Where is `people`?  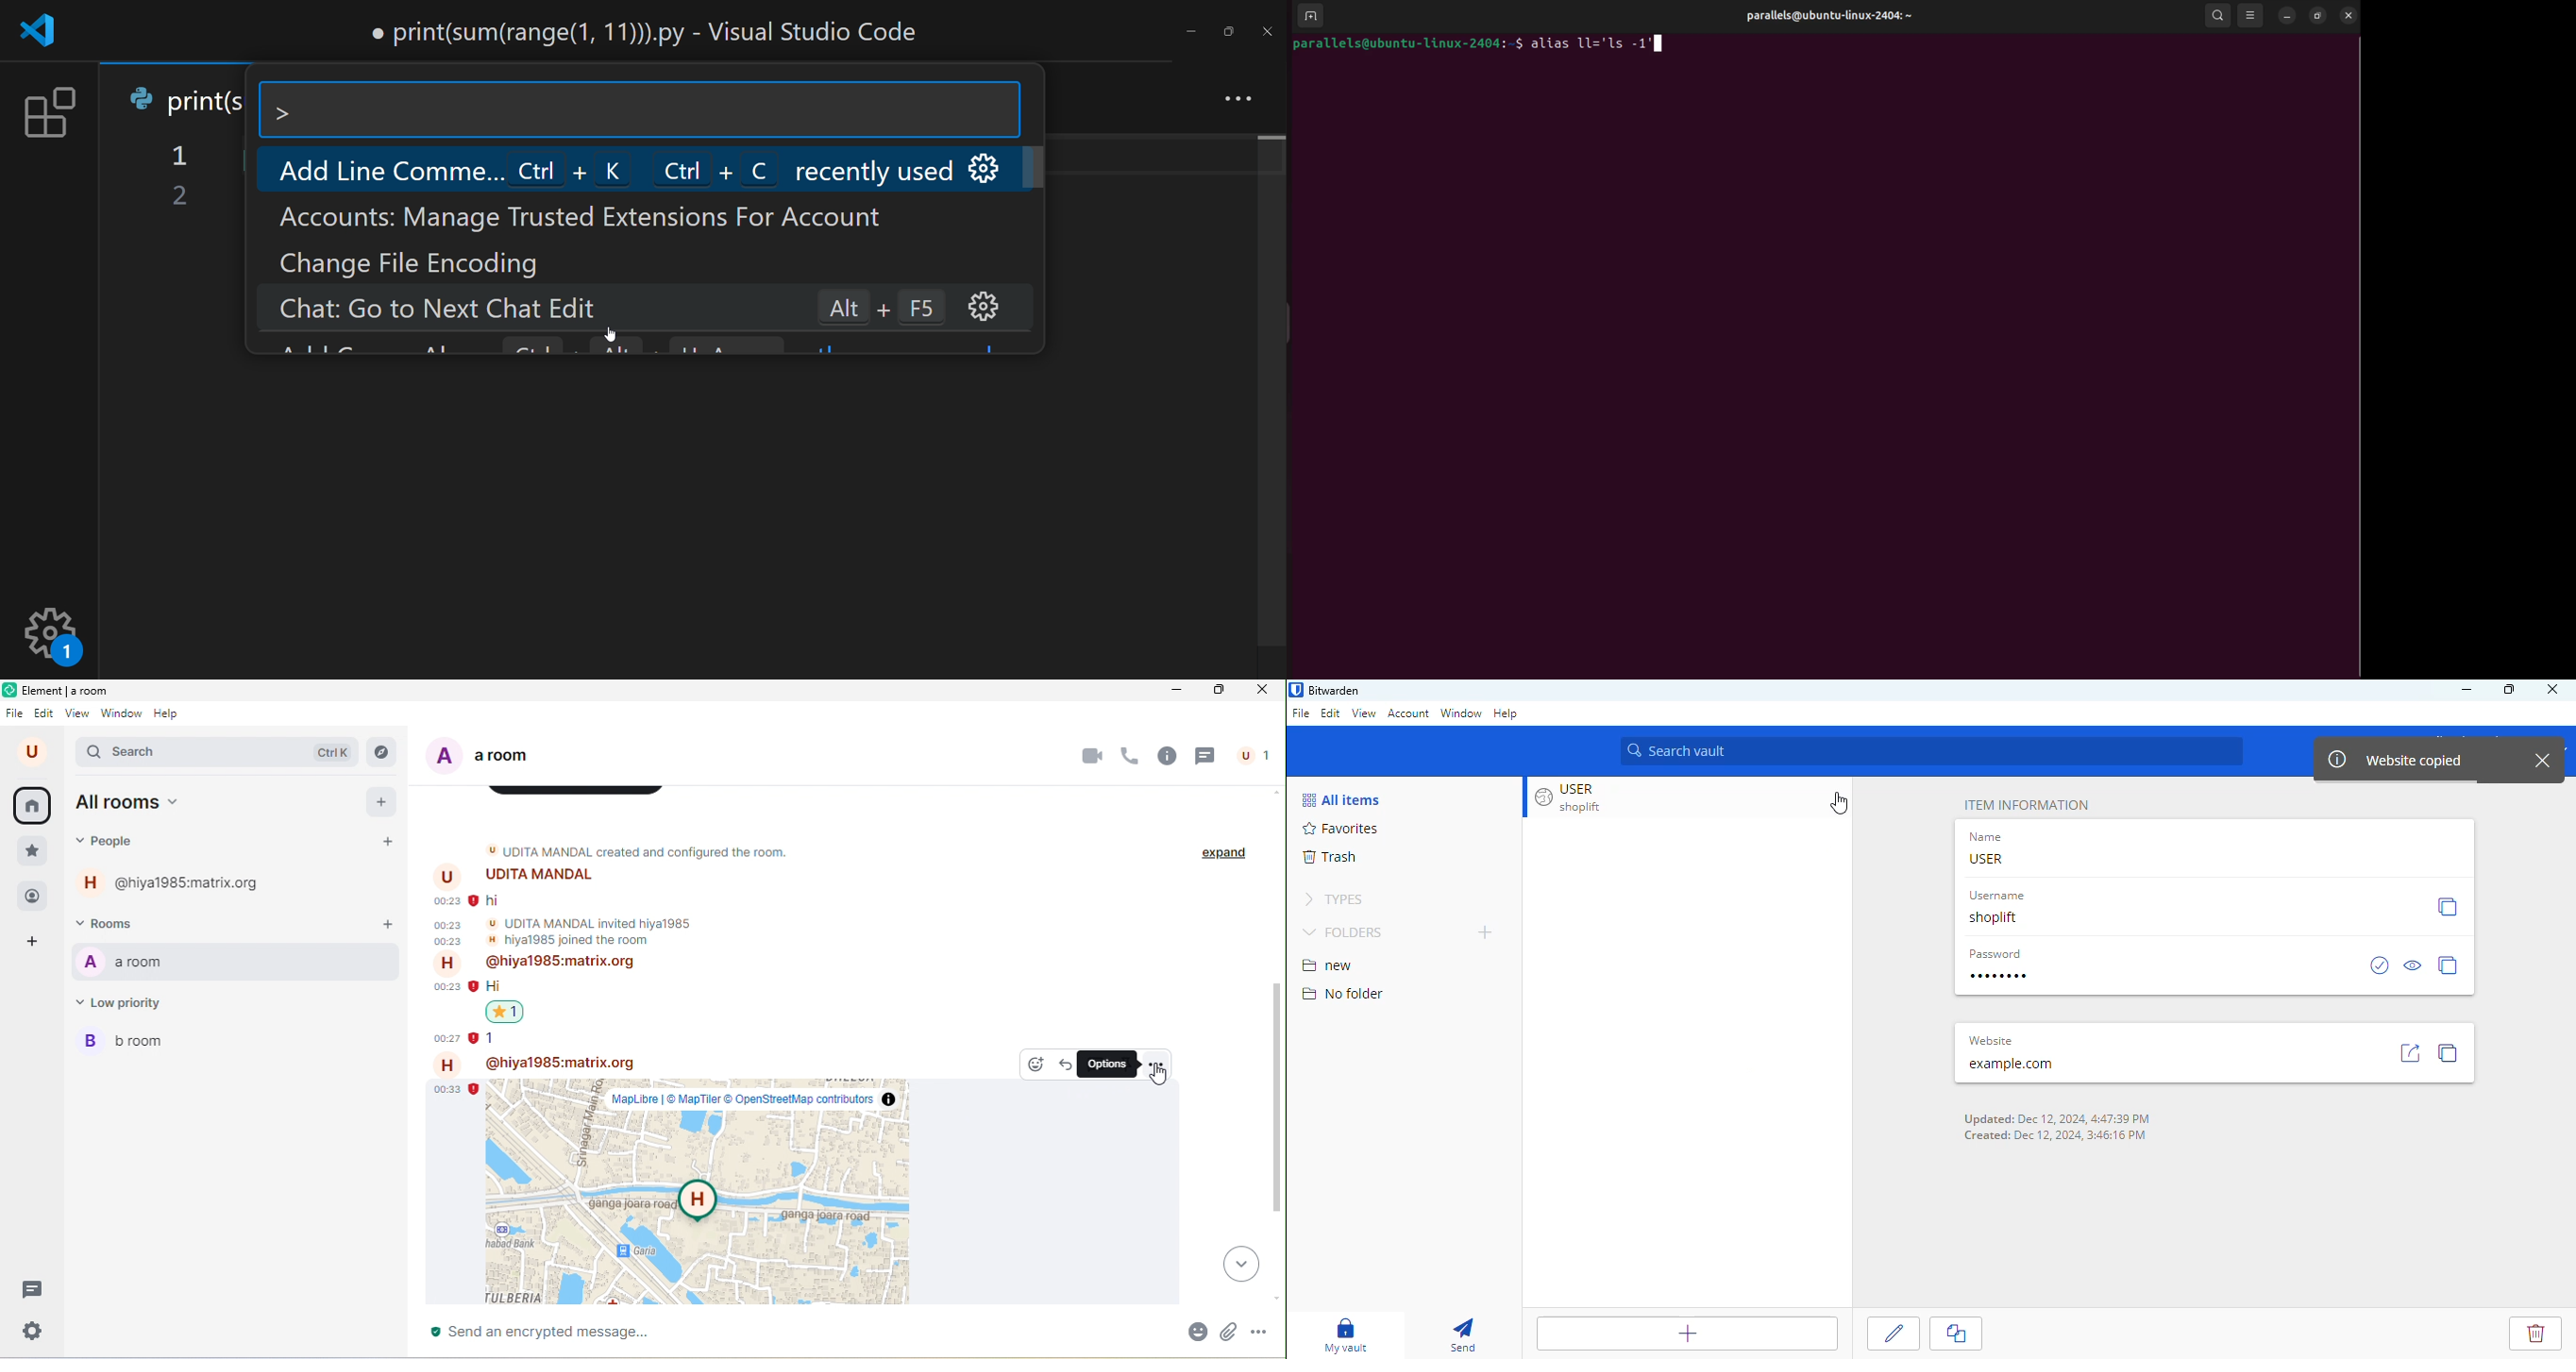 people is located at coordinates (1258, 756).